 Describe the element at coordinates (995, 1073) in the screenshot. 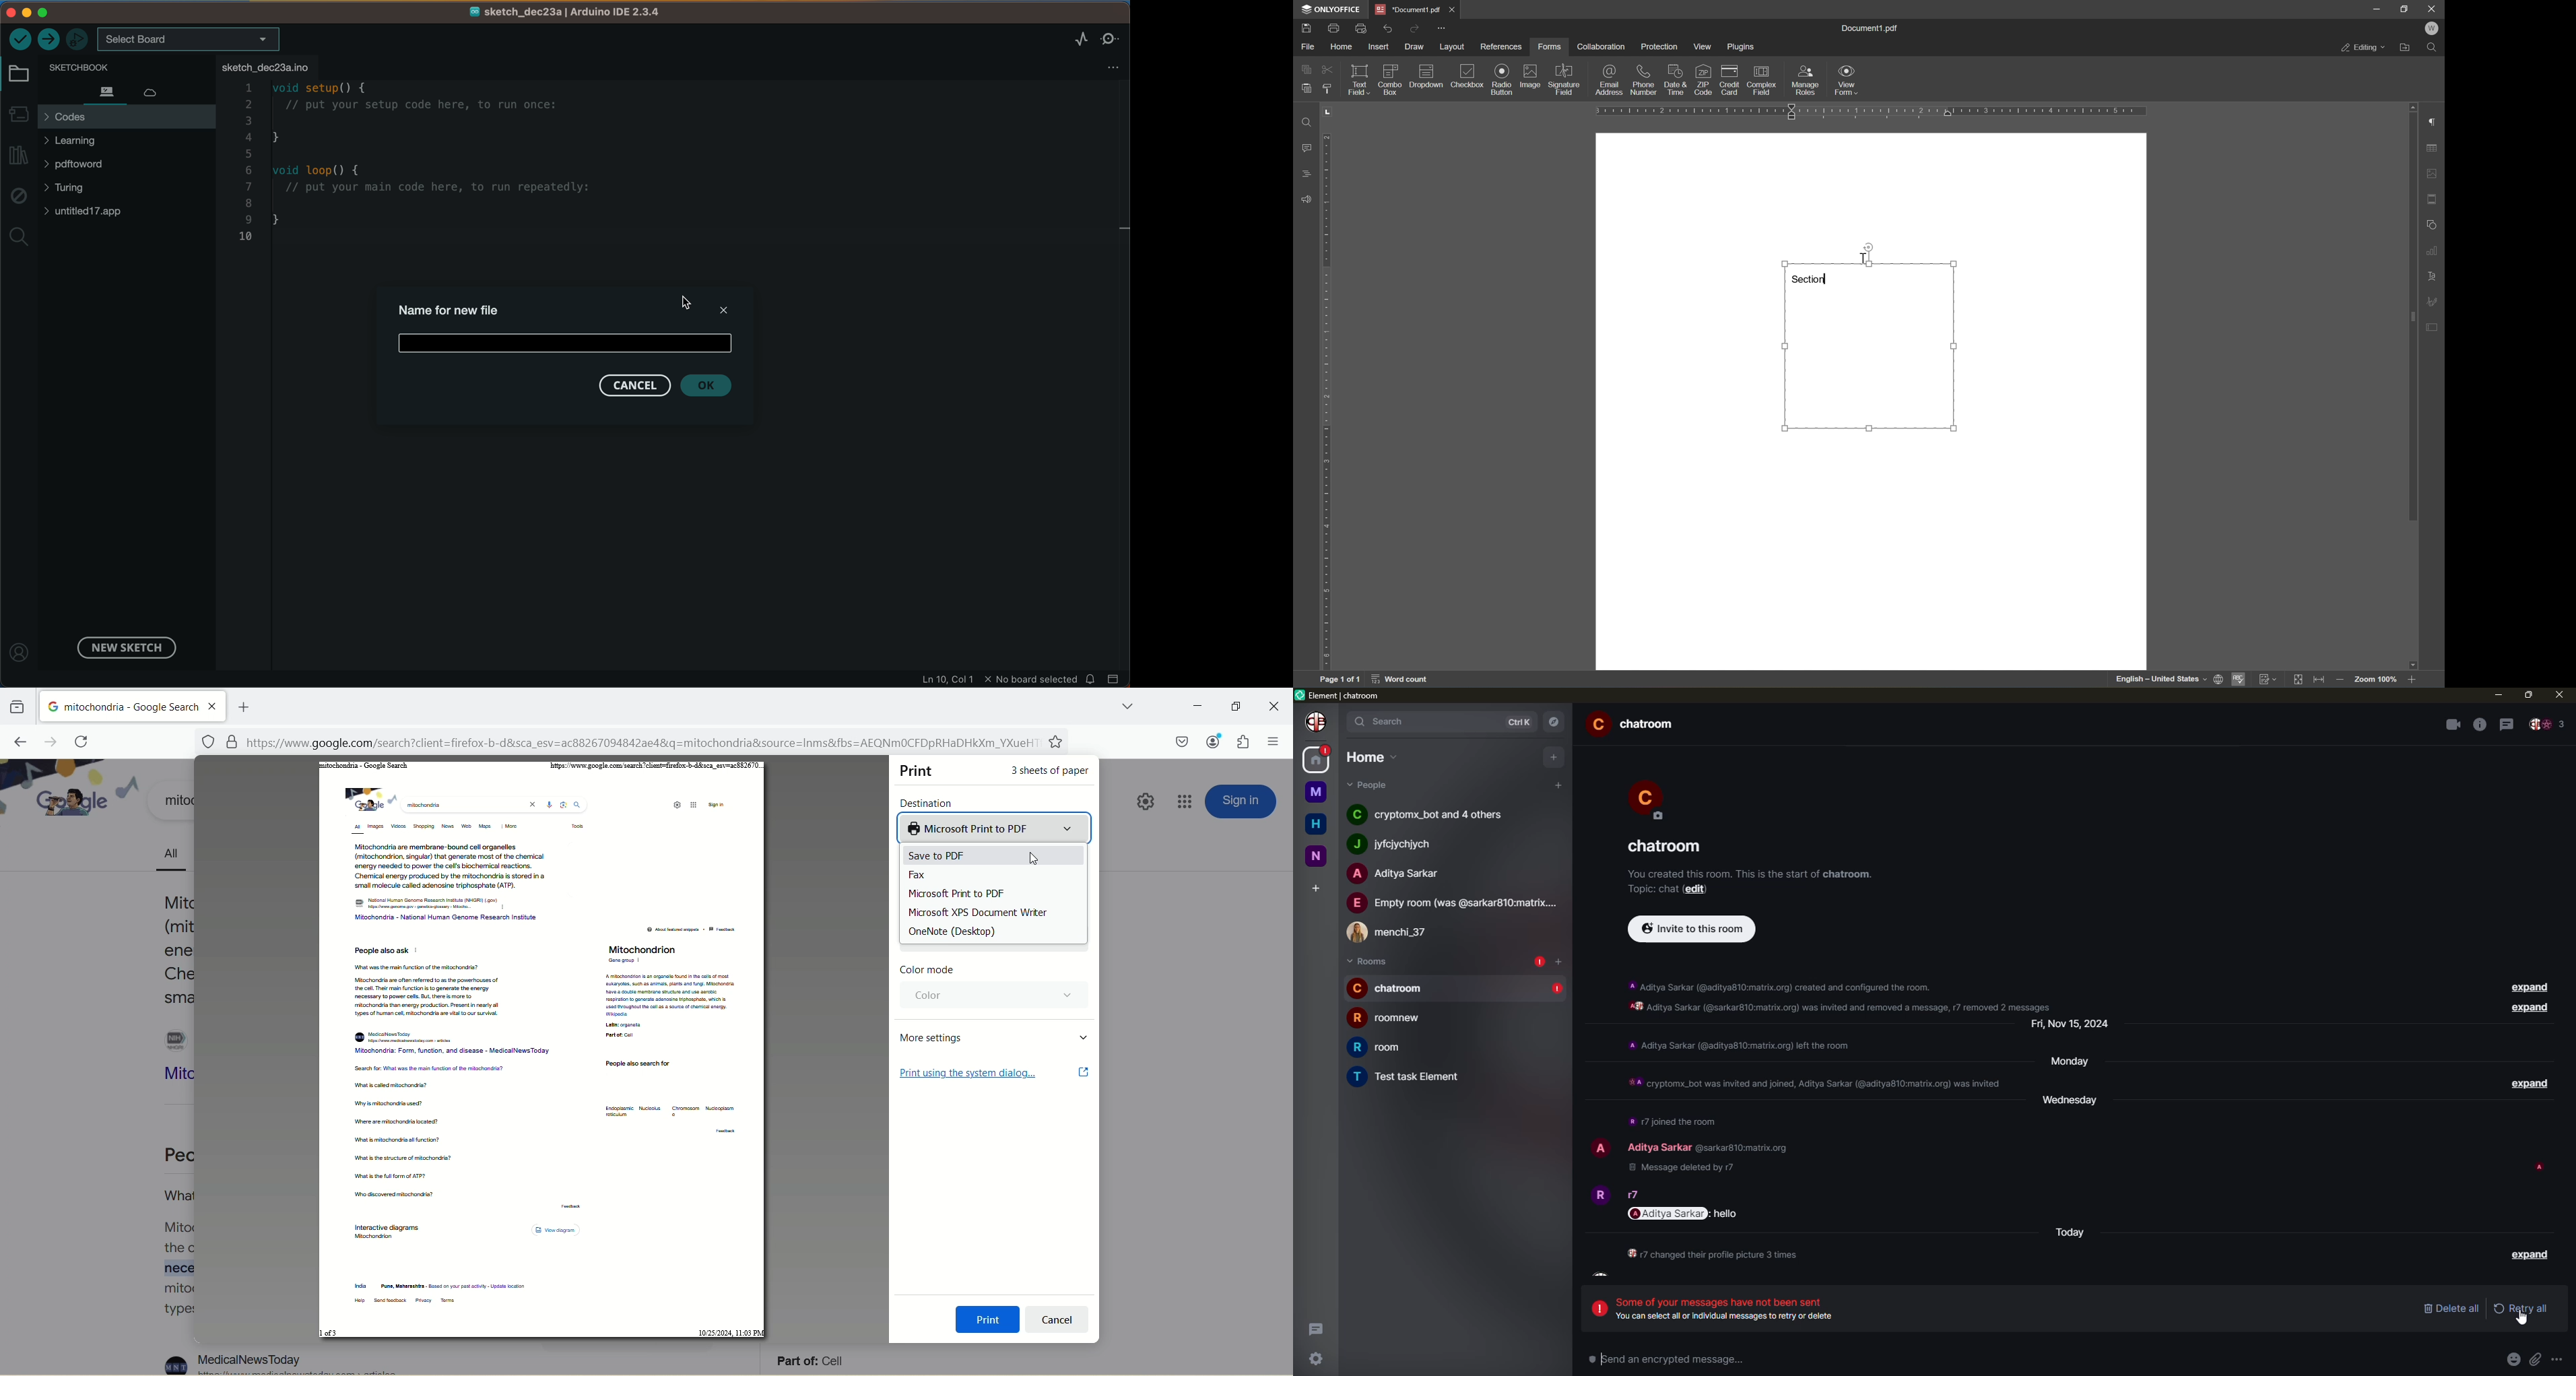

I see `print using the system dialog` at that location.